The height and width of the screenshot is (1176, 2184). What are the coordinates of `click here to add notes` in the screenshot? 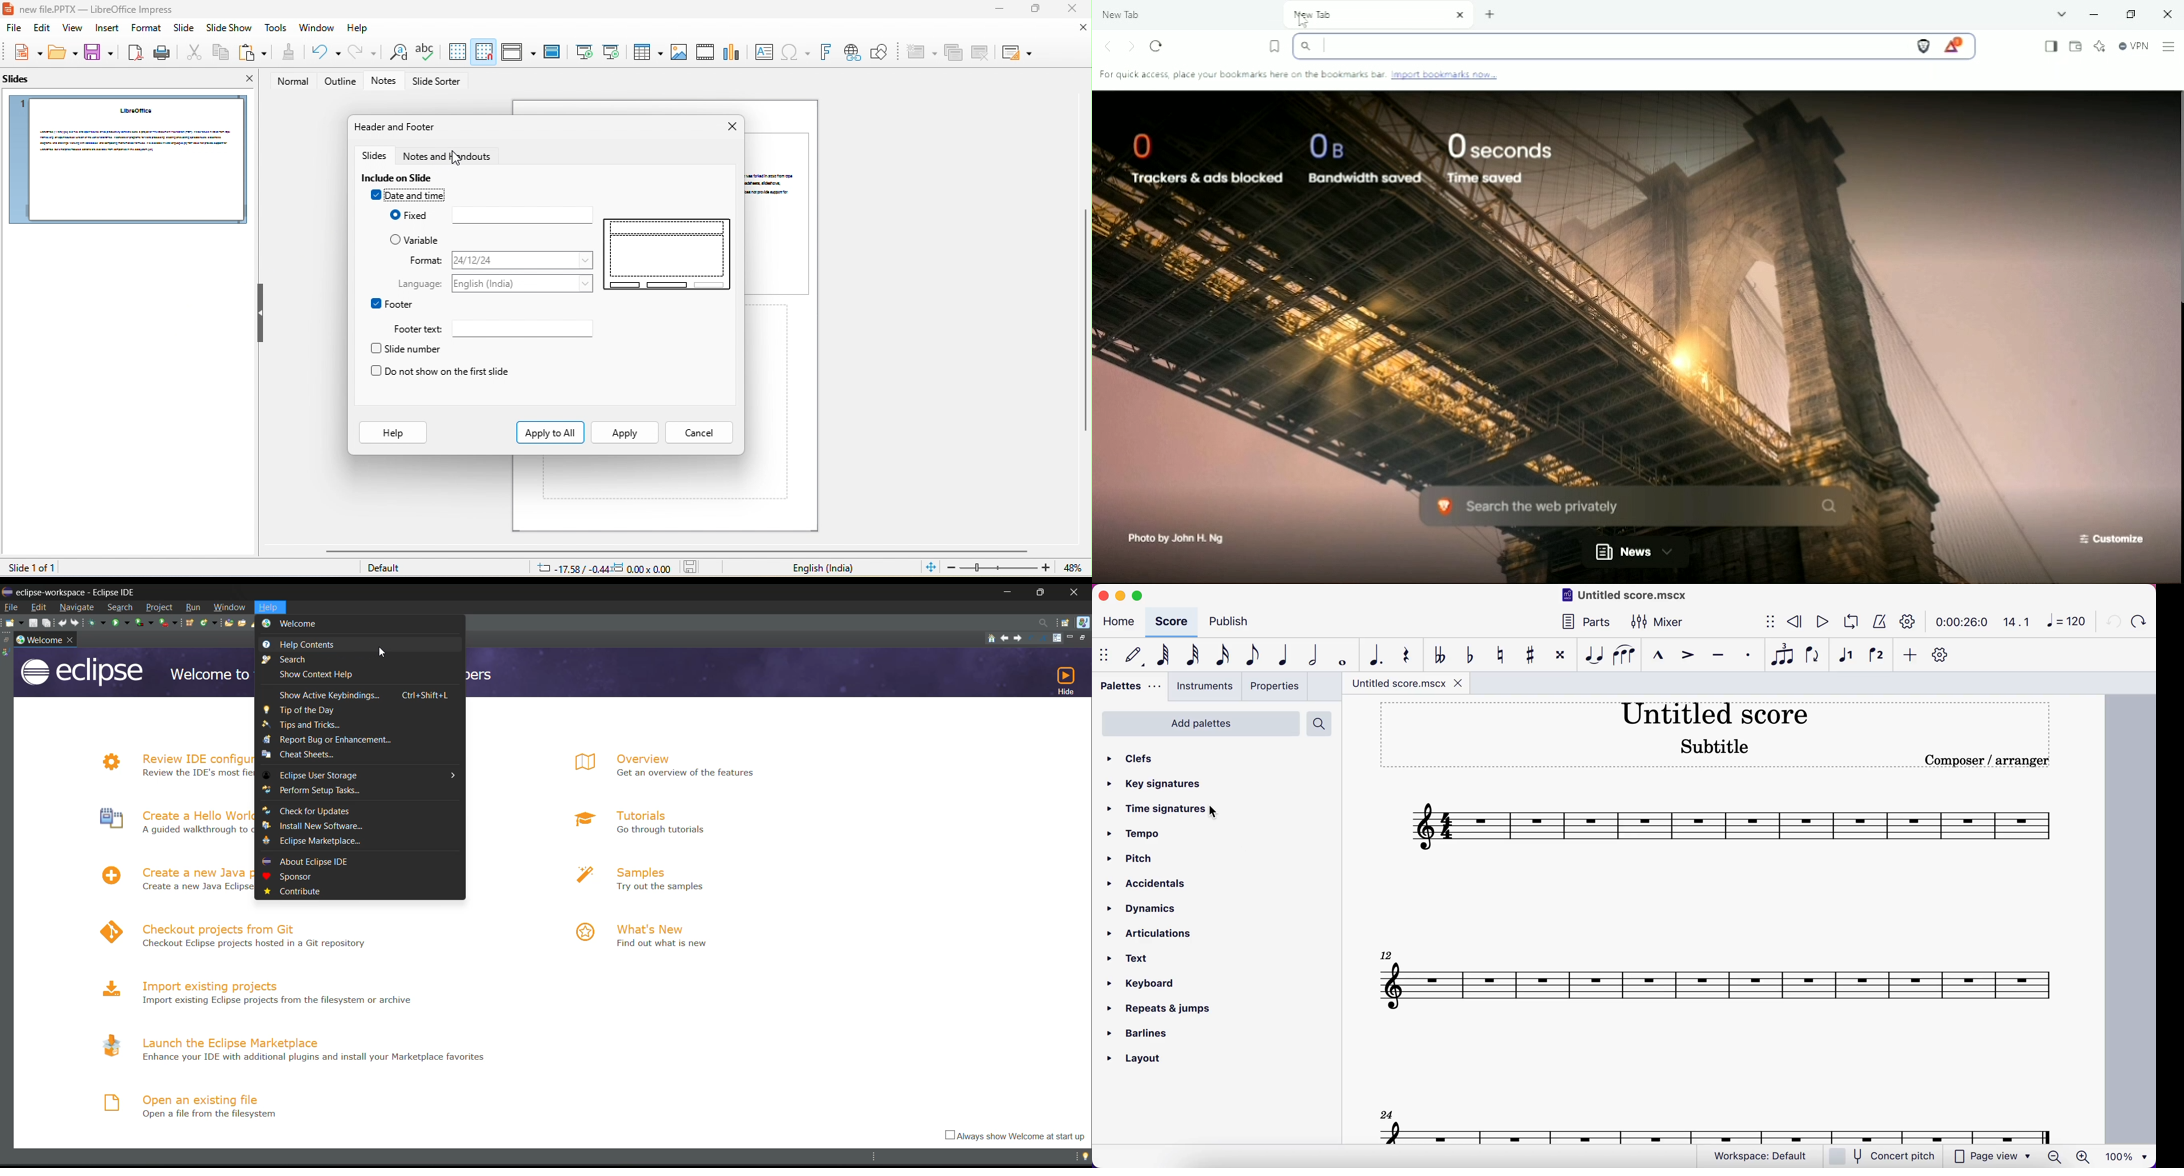 It's located at (769, 403).